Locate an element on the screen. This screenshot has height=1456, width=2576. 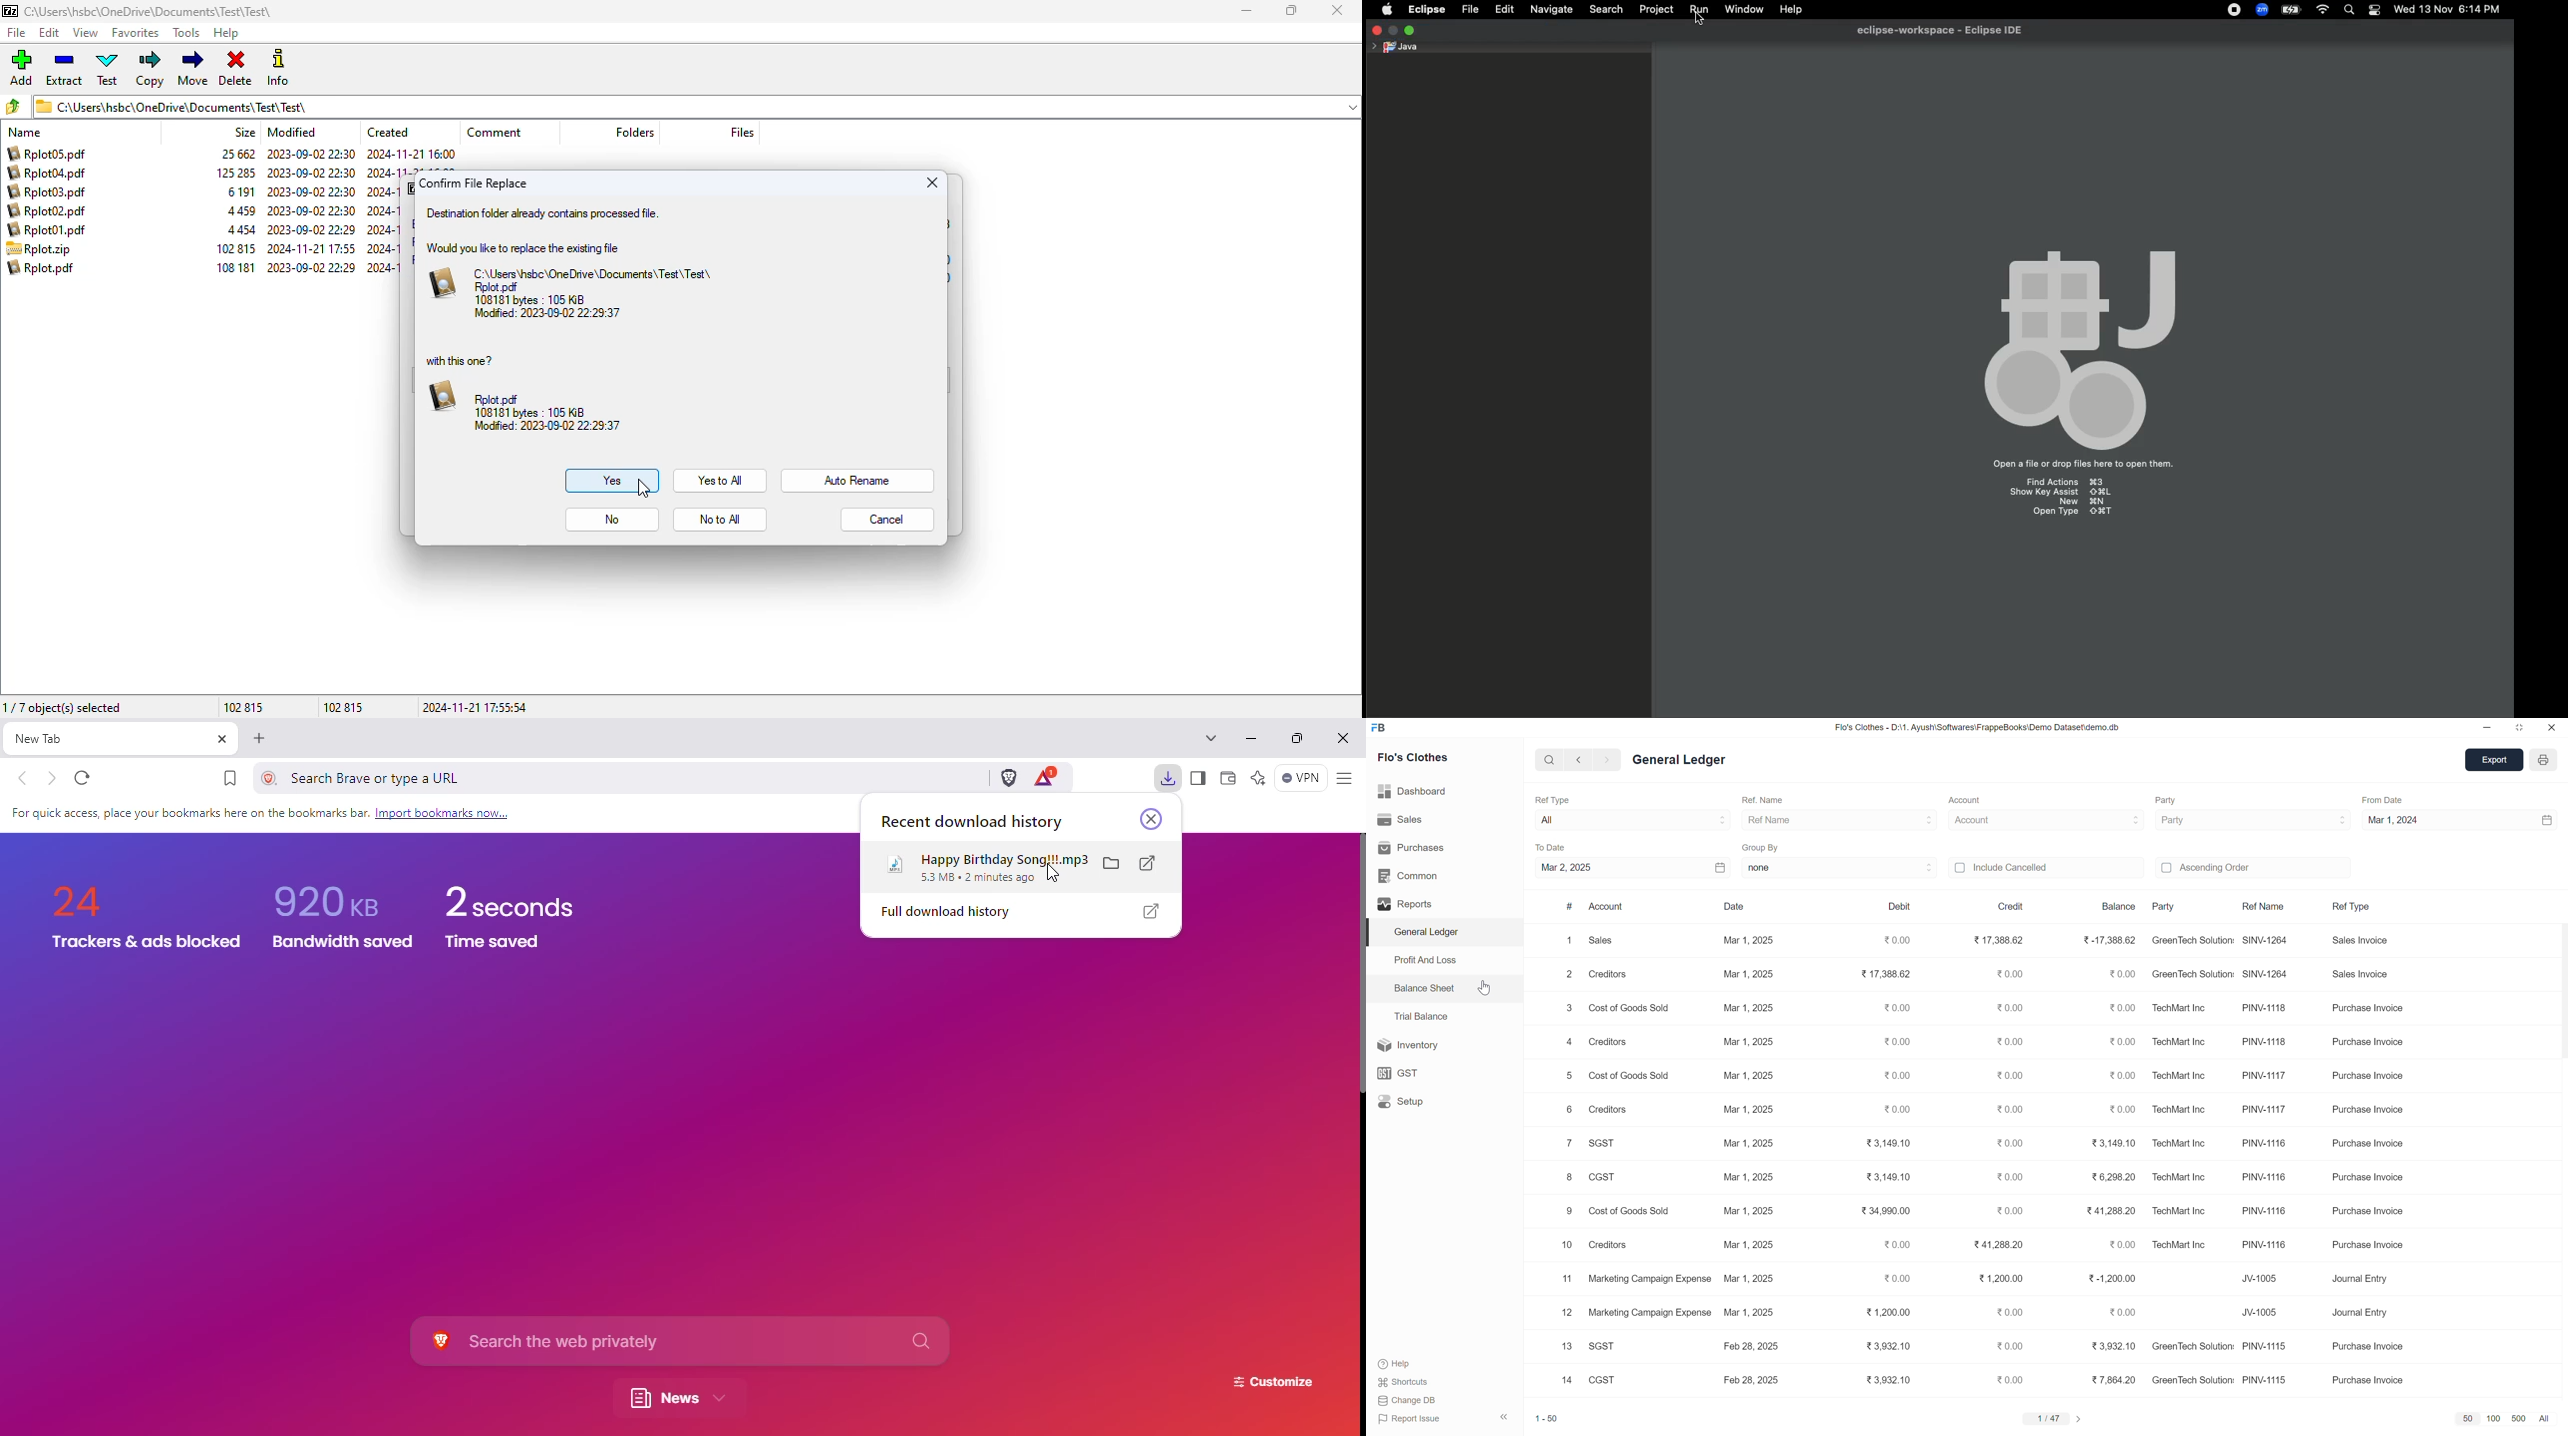
SNW-1264 is located at coordinates (2267, 938).